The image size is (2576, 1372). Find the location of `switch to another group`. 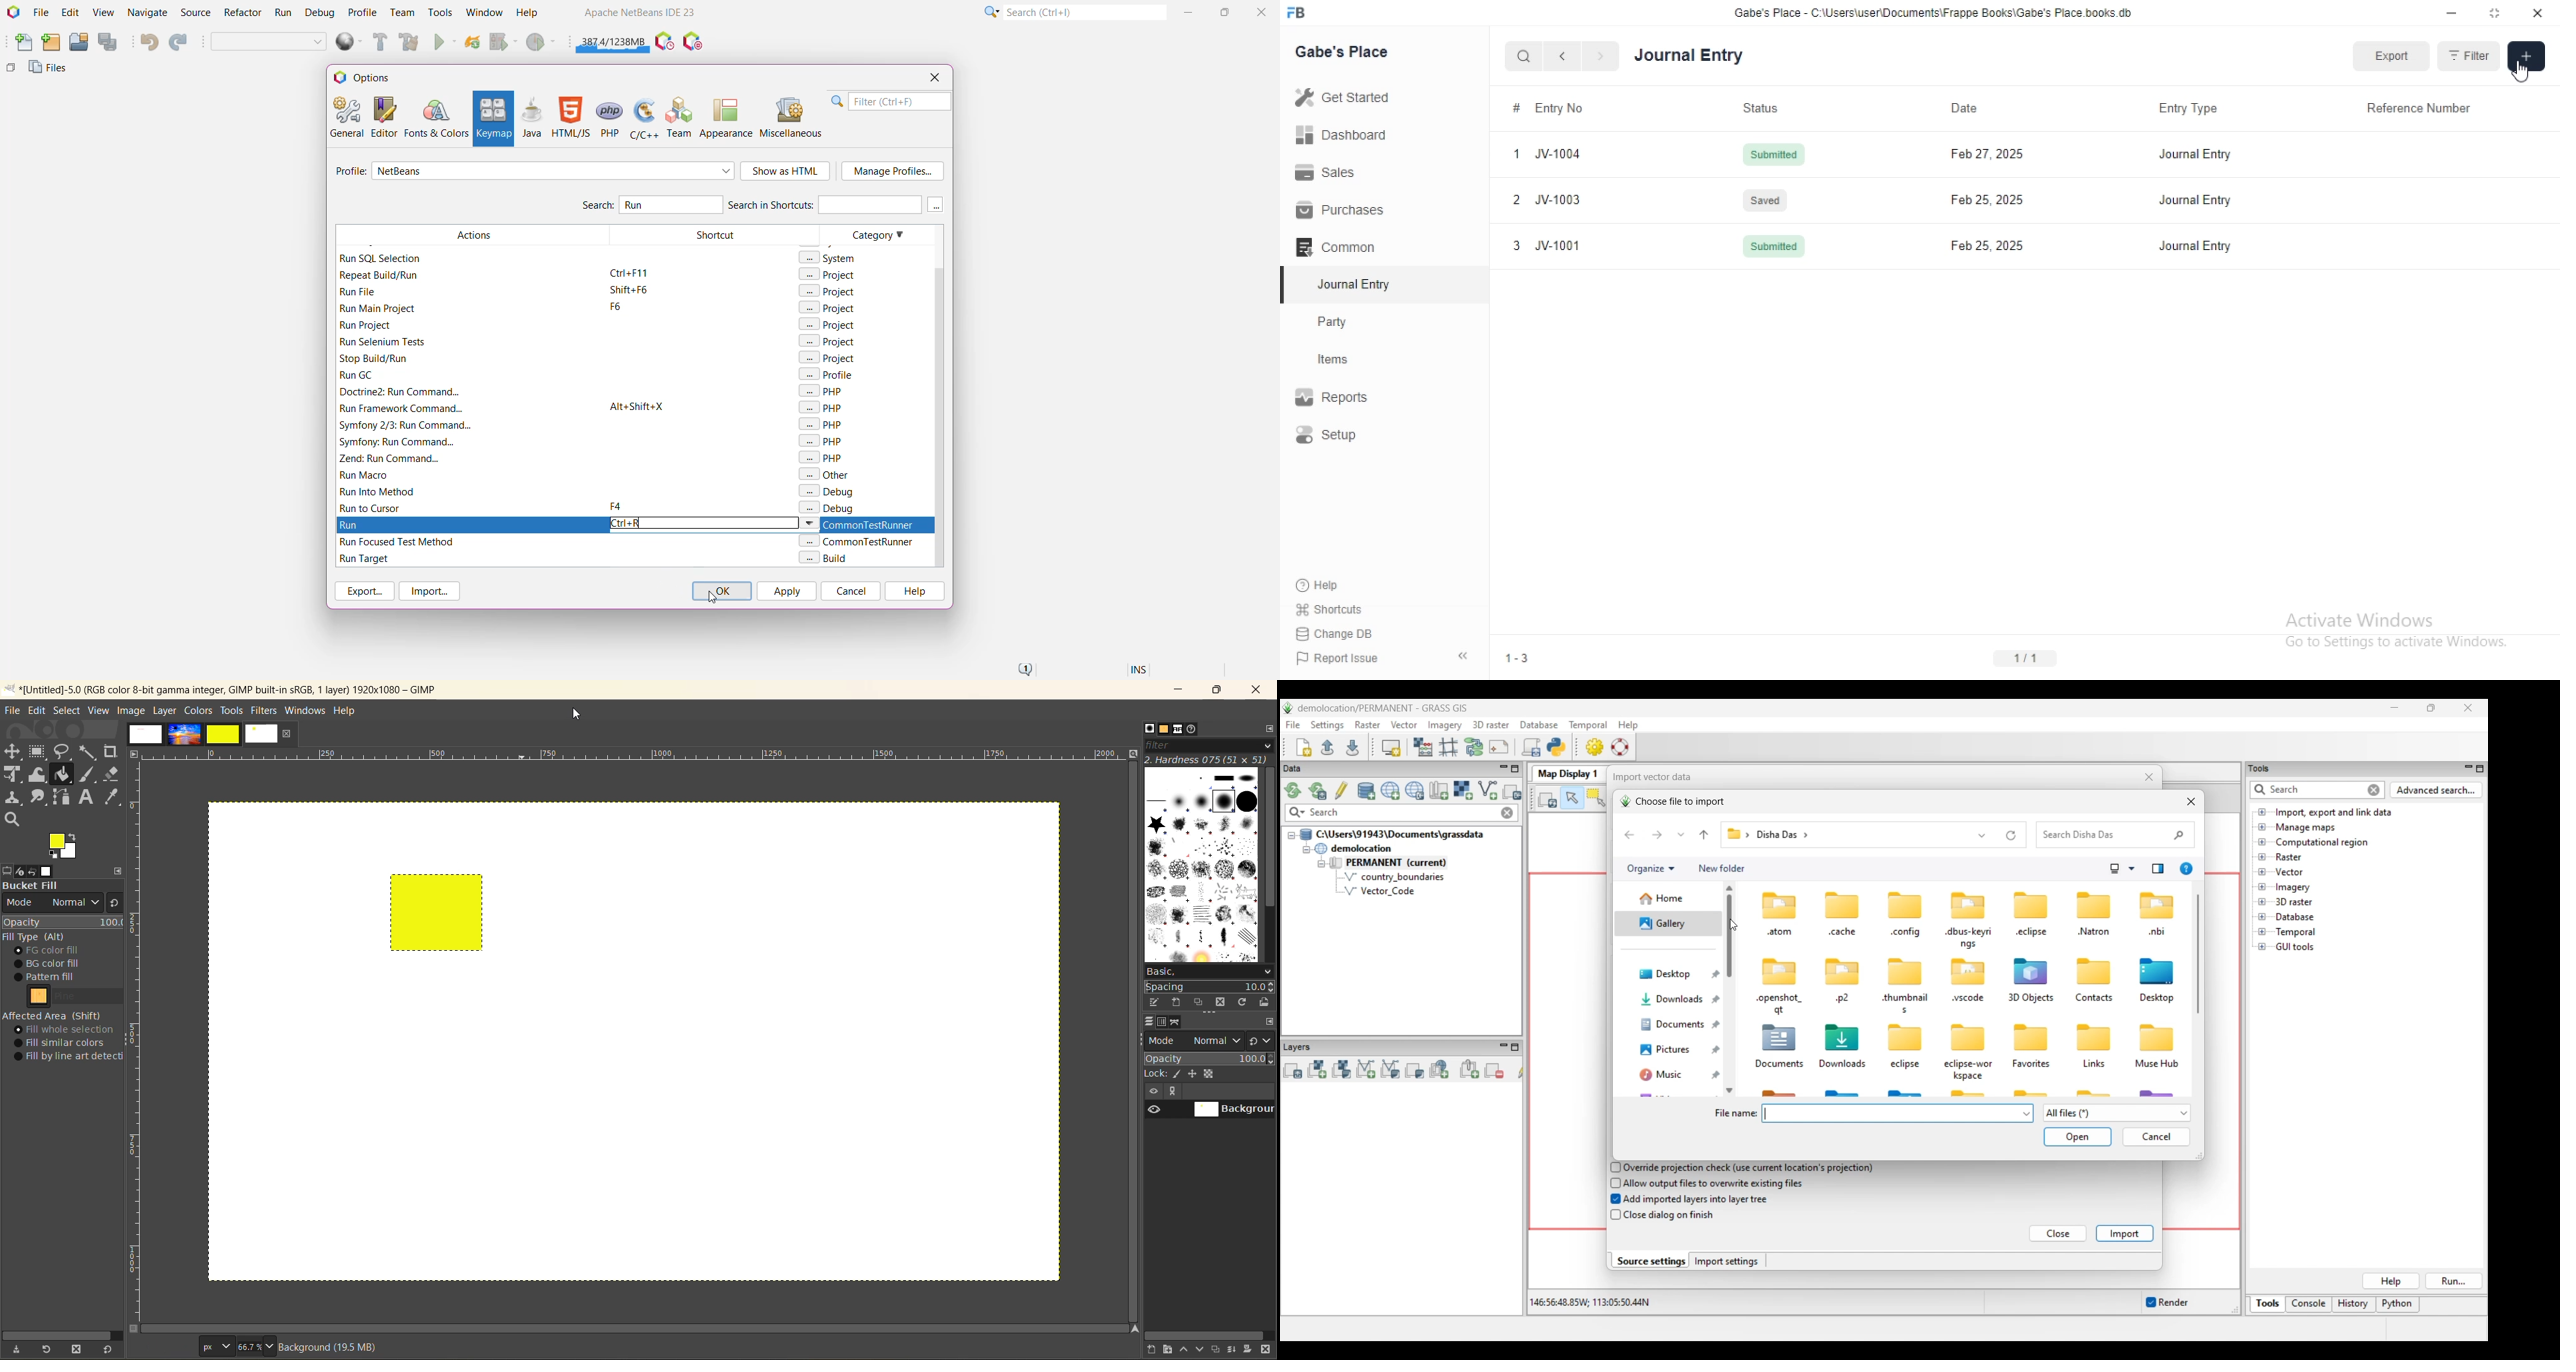

switch to another group is located at coordinates (1262, 1040).